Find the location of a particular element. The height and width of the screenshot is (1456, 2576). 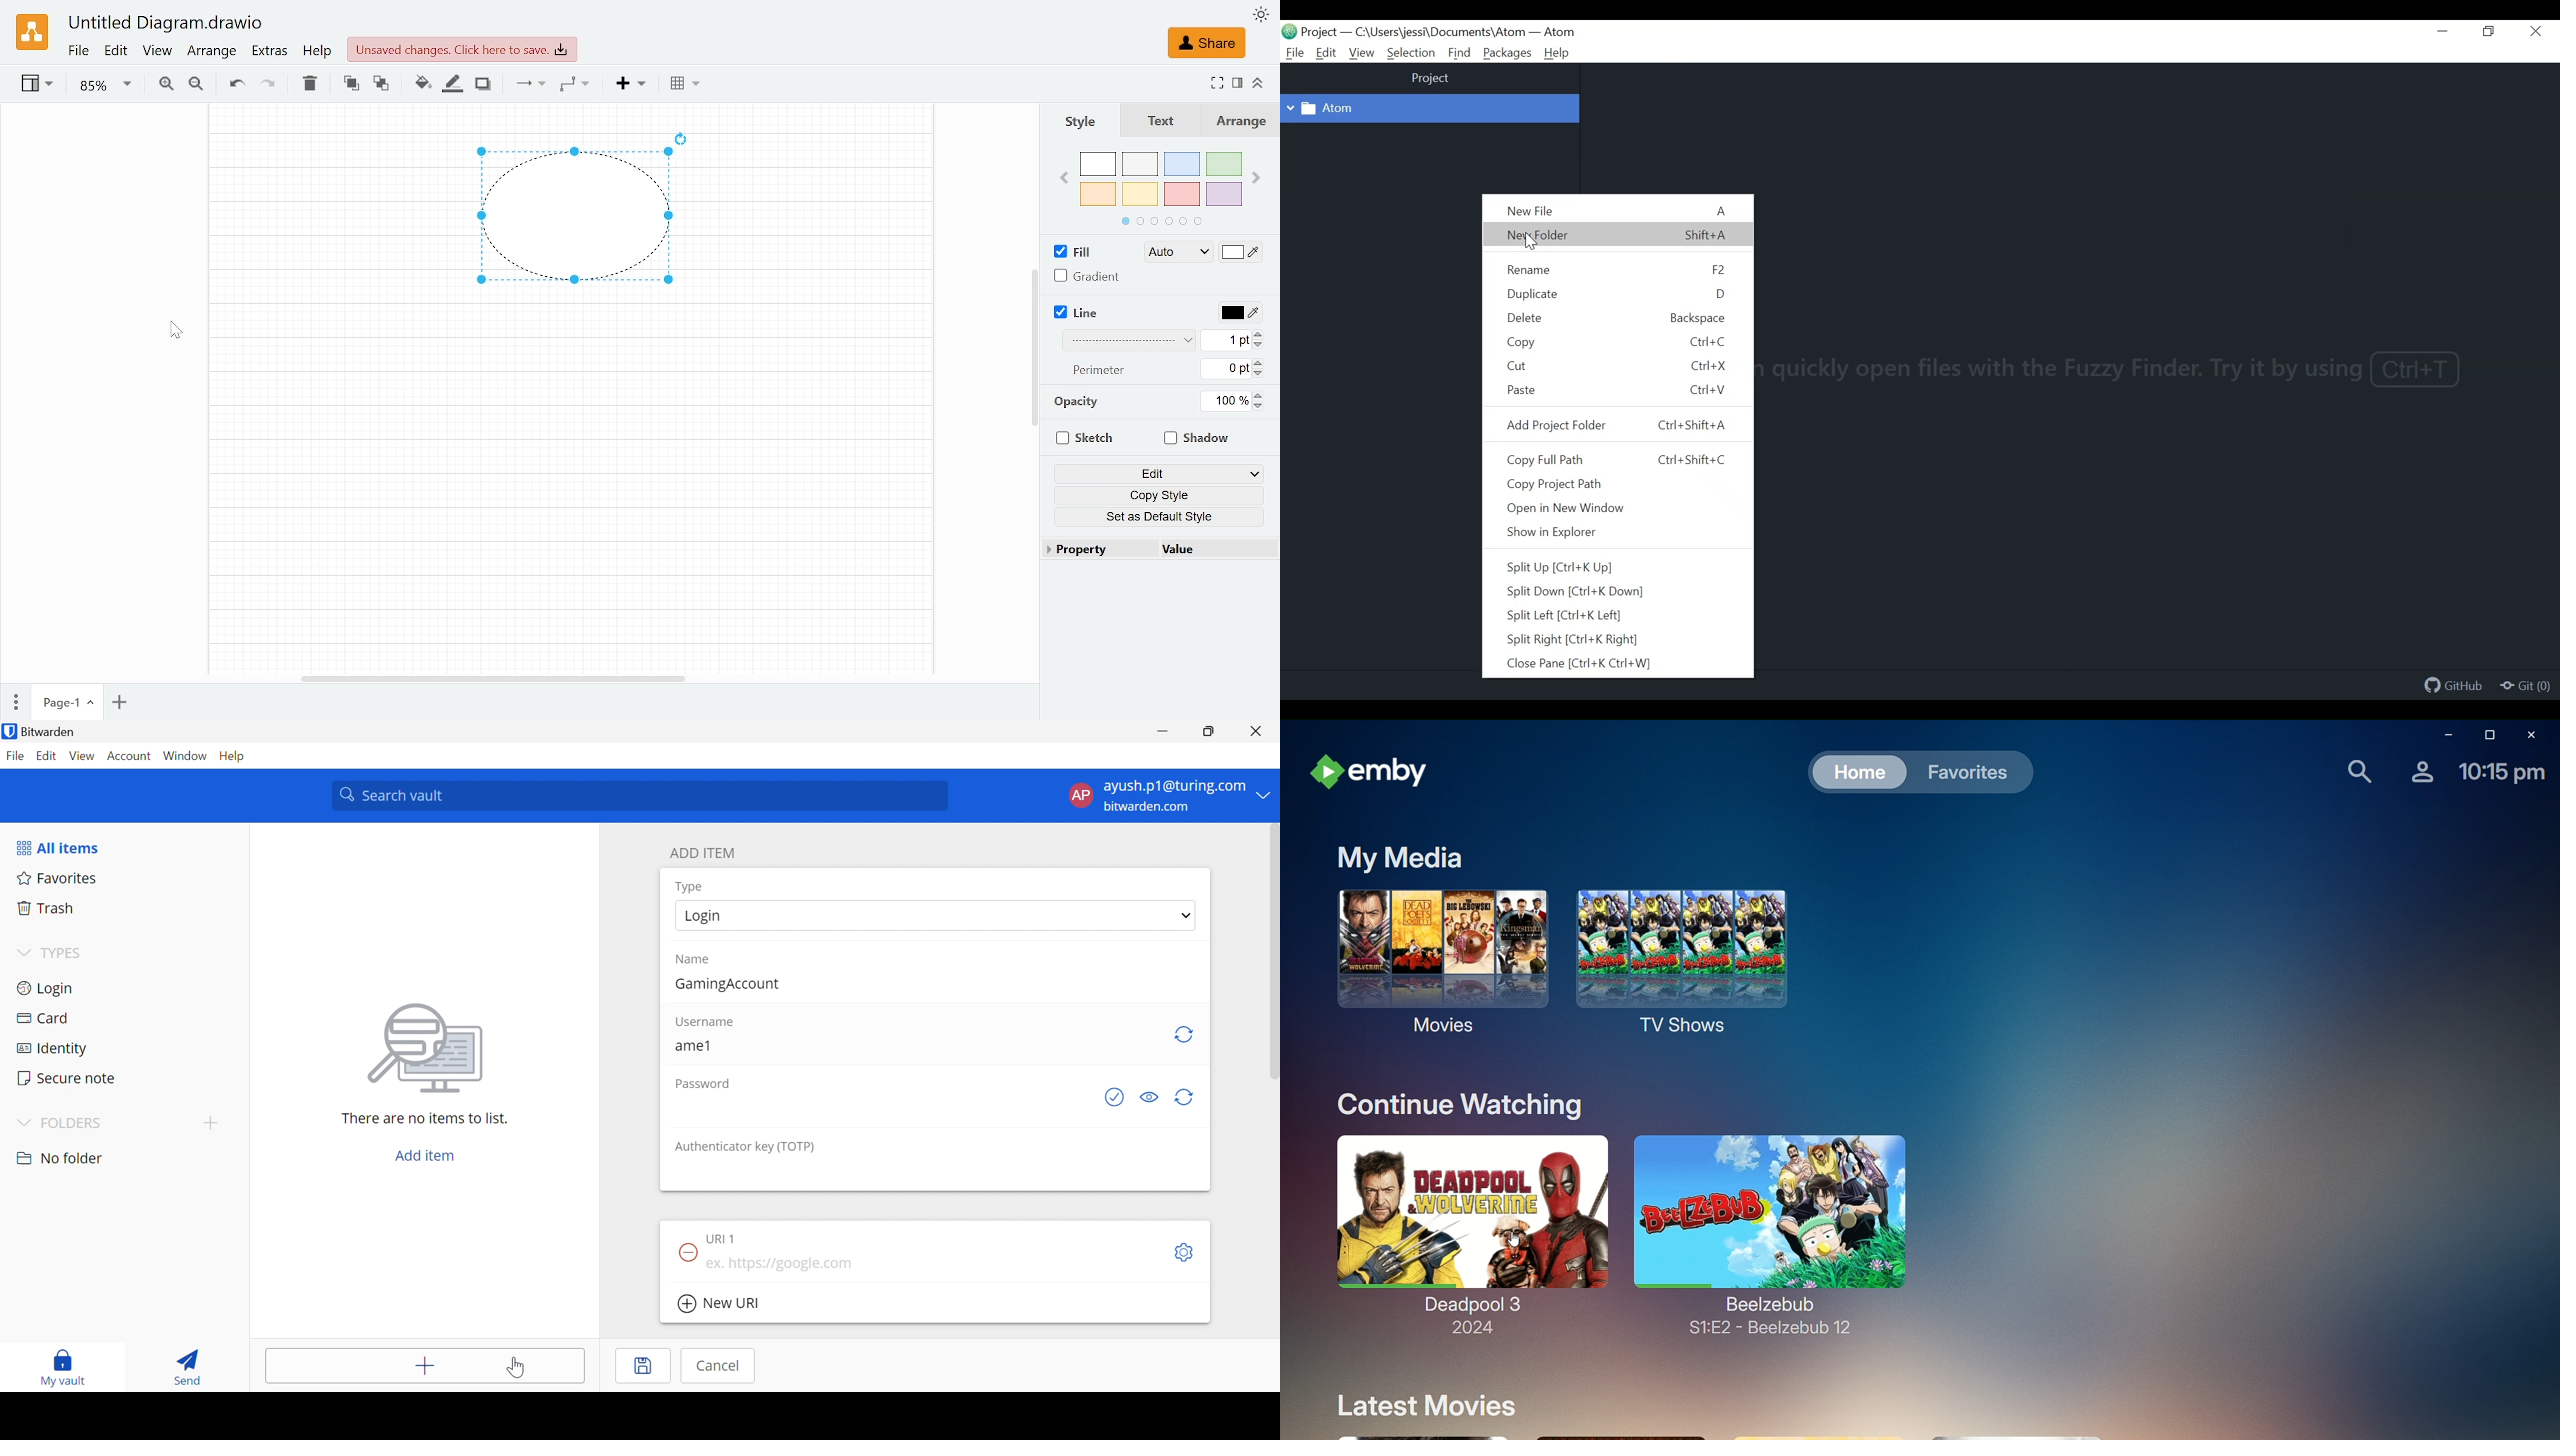

d is located at coordinates (1720, 293).